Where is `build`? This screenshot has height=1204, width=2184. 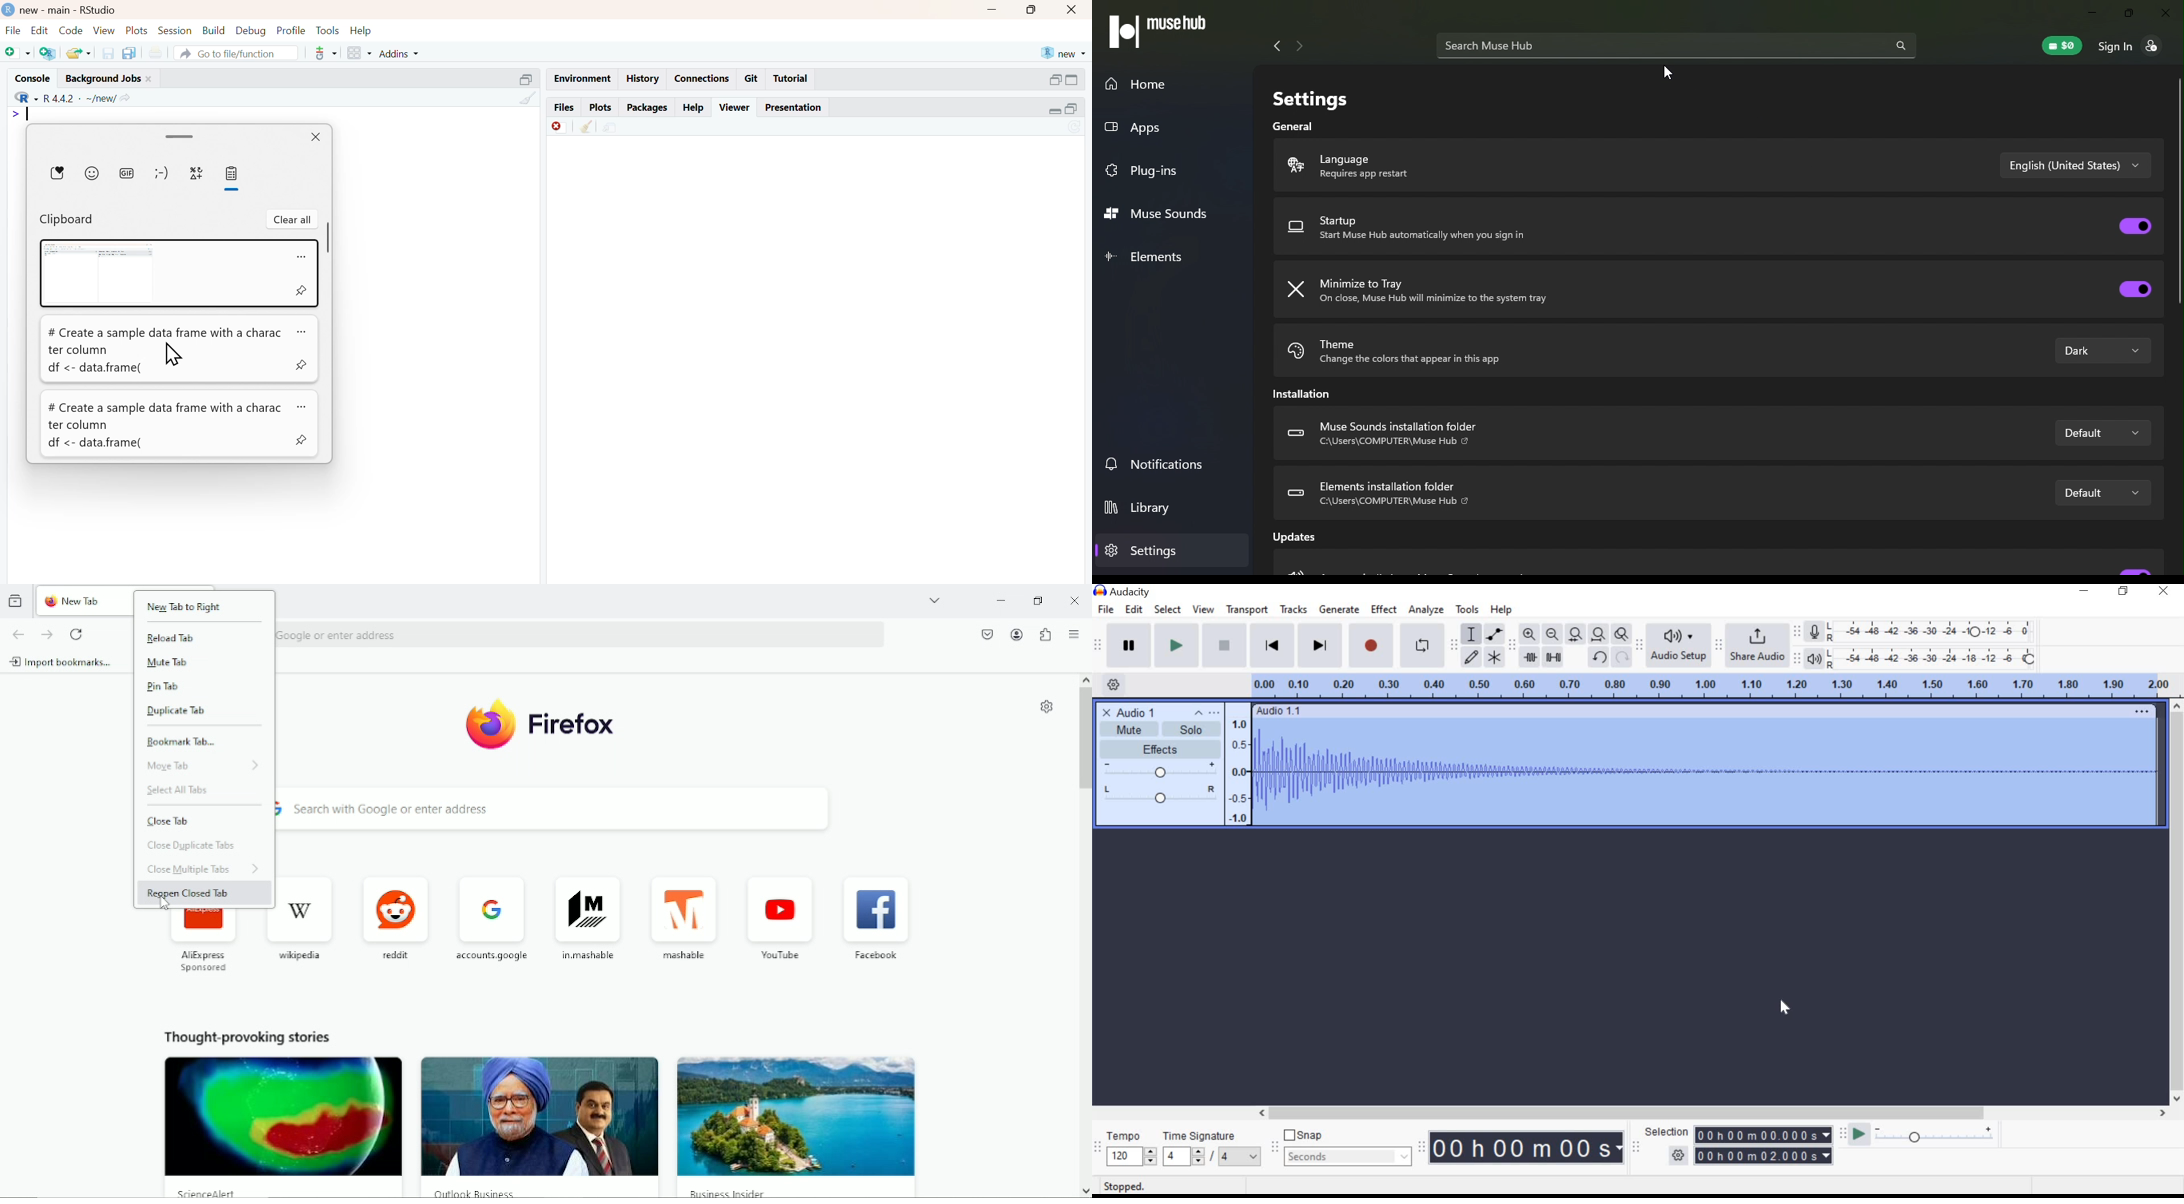
build is located at coordinates (214, 31).